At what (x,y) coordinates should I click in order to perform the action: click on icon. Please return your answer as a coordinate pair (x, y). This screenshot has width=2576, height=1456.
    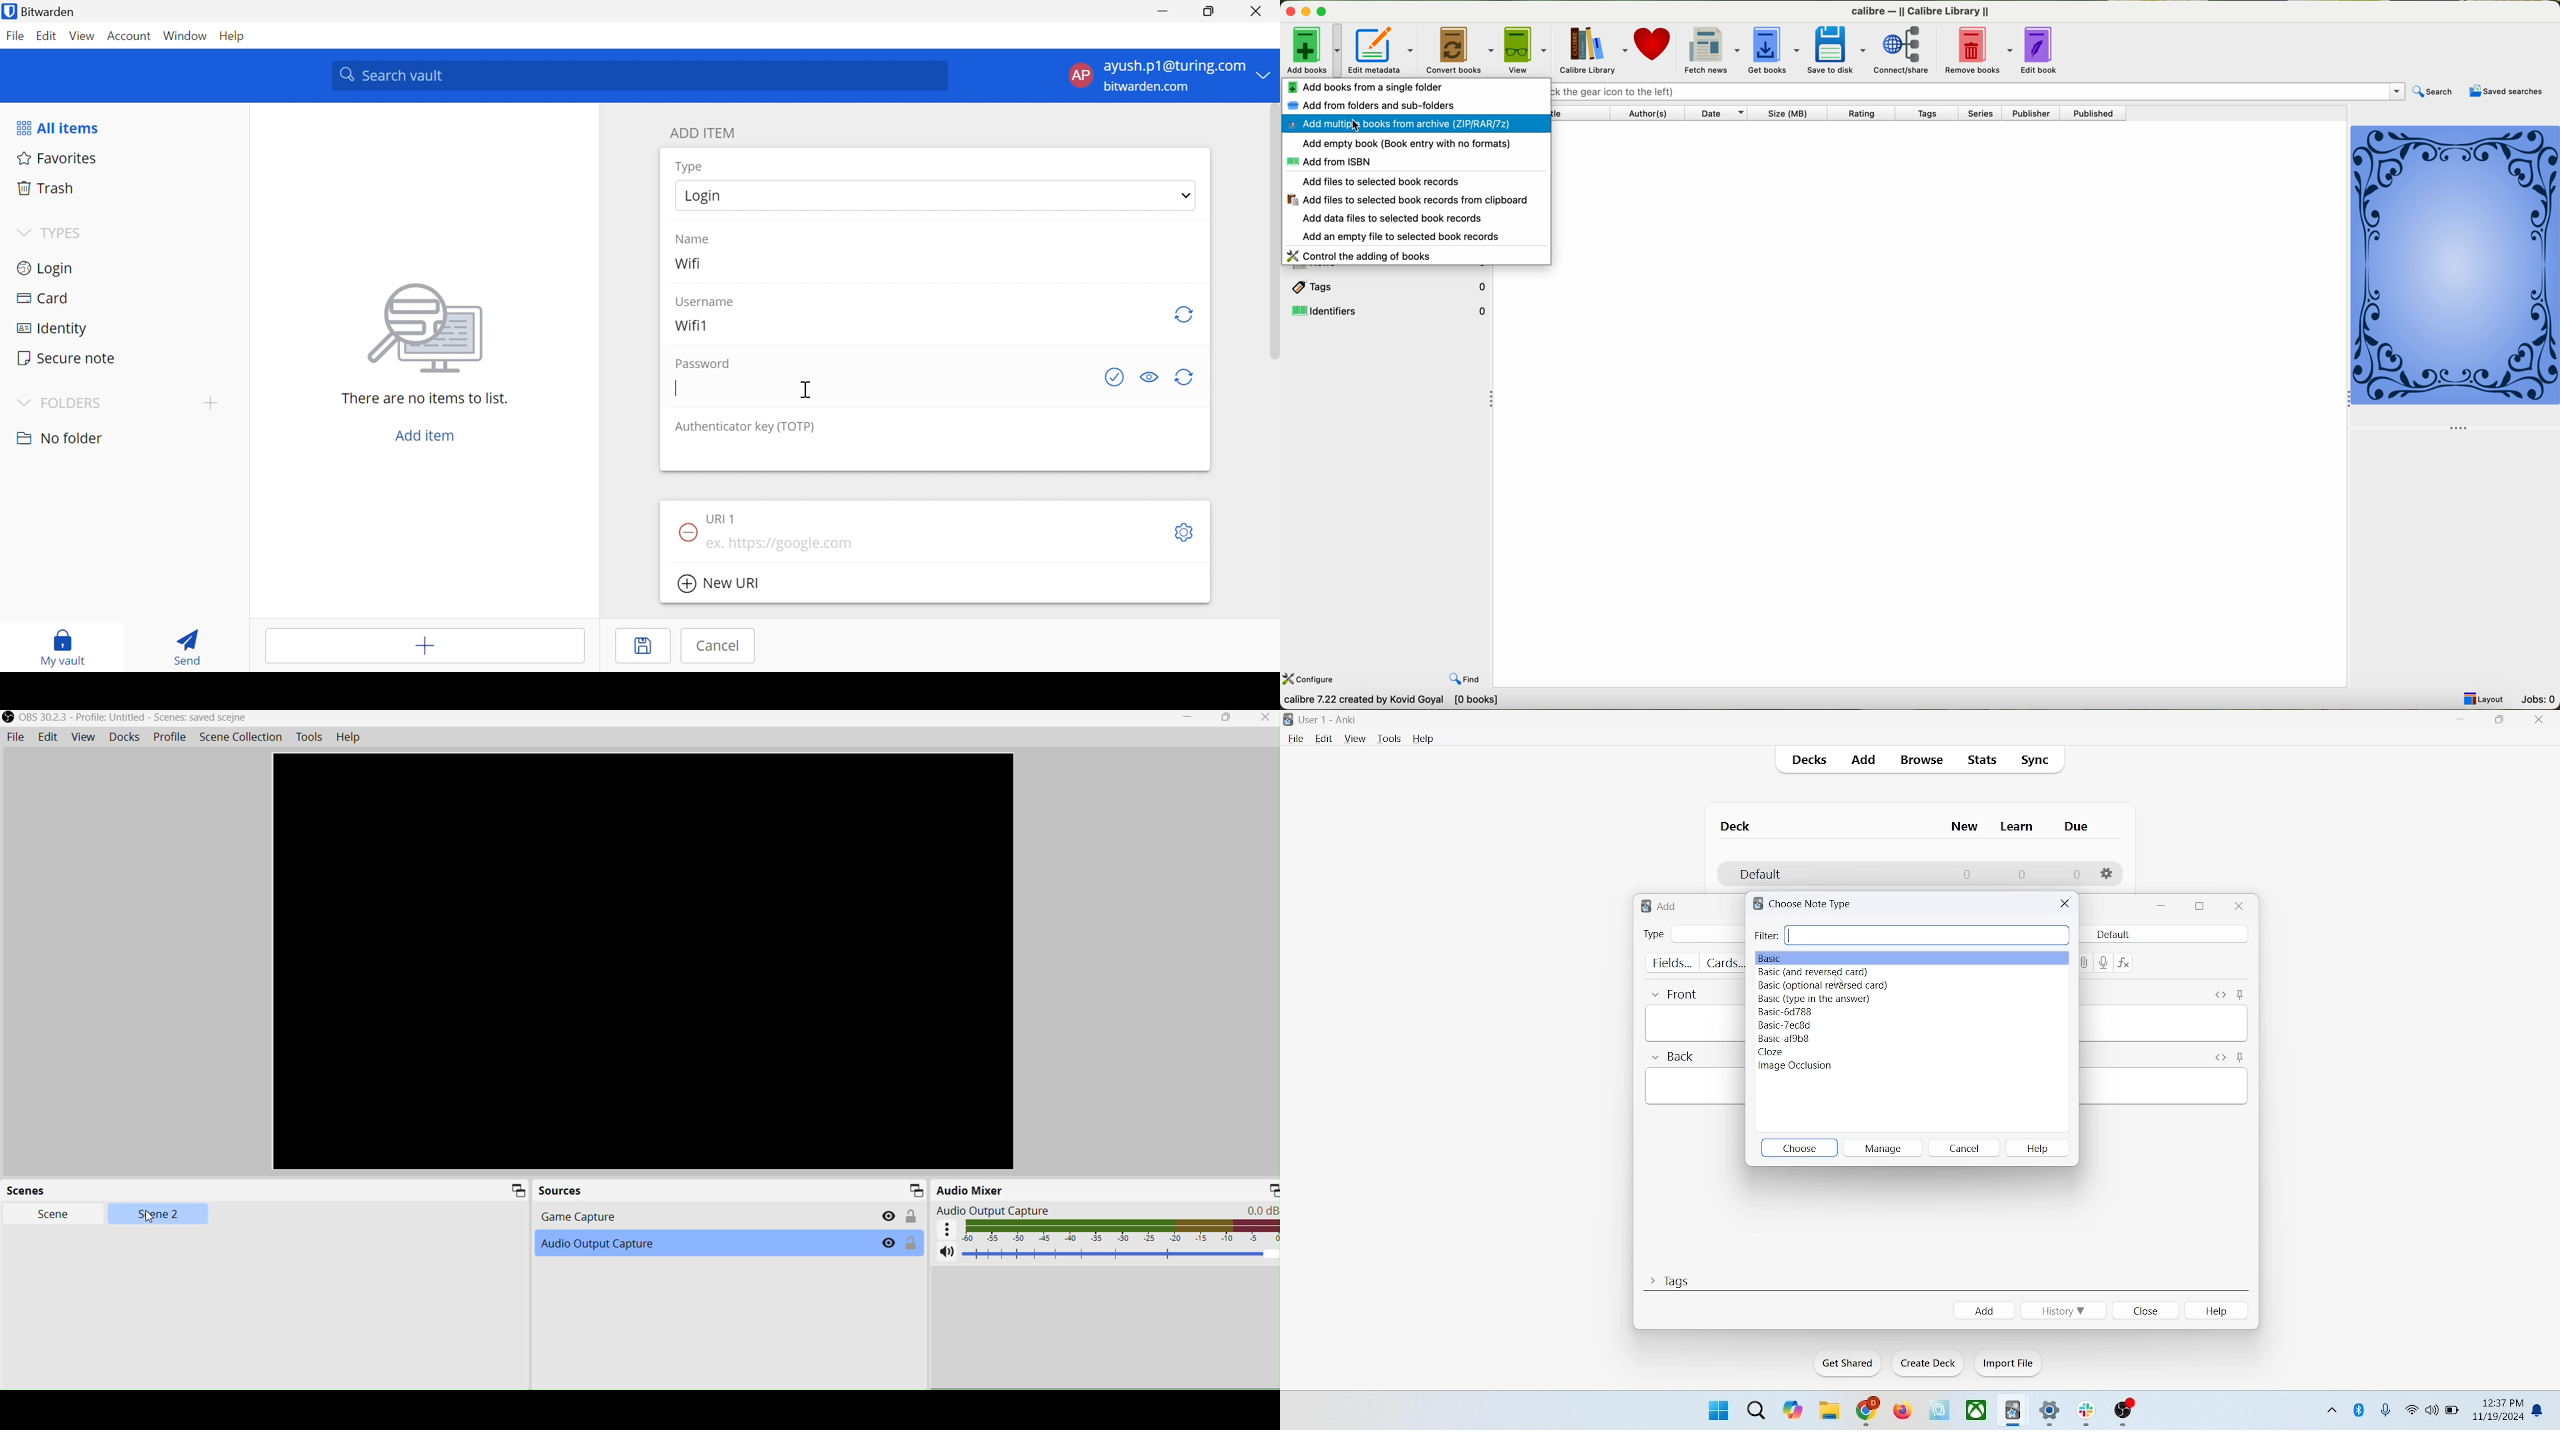
    Looking at the image, I should click on (1941, 1411).